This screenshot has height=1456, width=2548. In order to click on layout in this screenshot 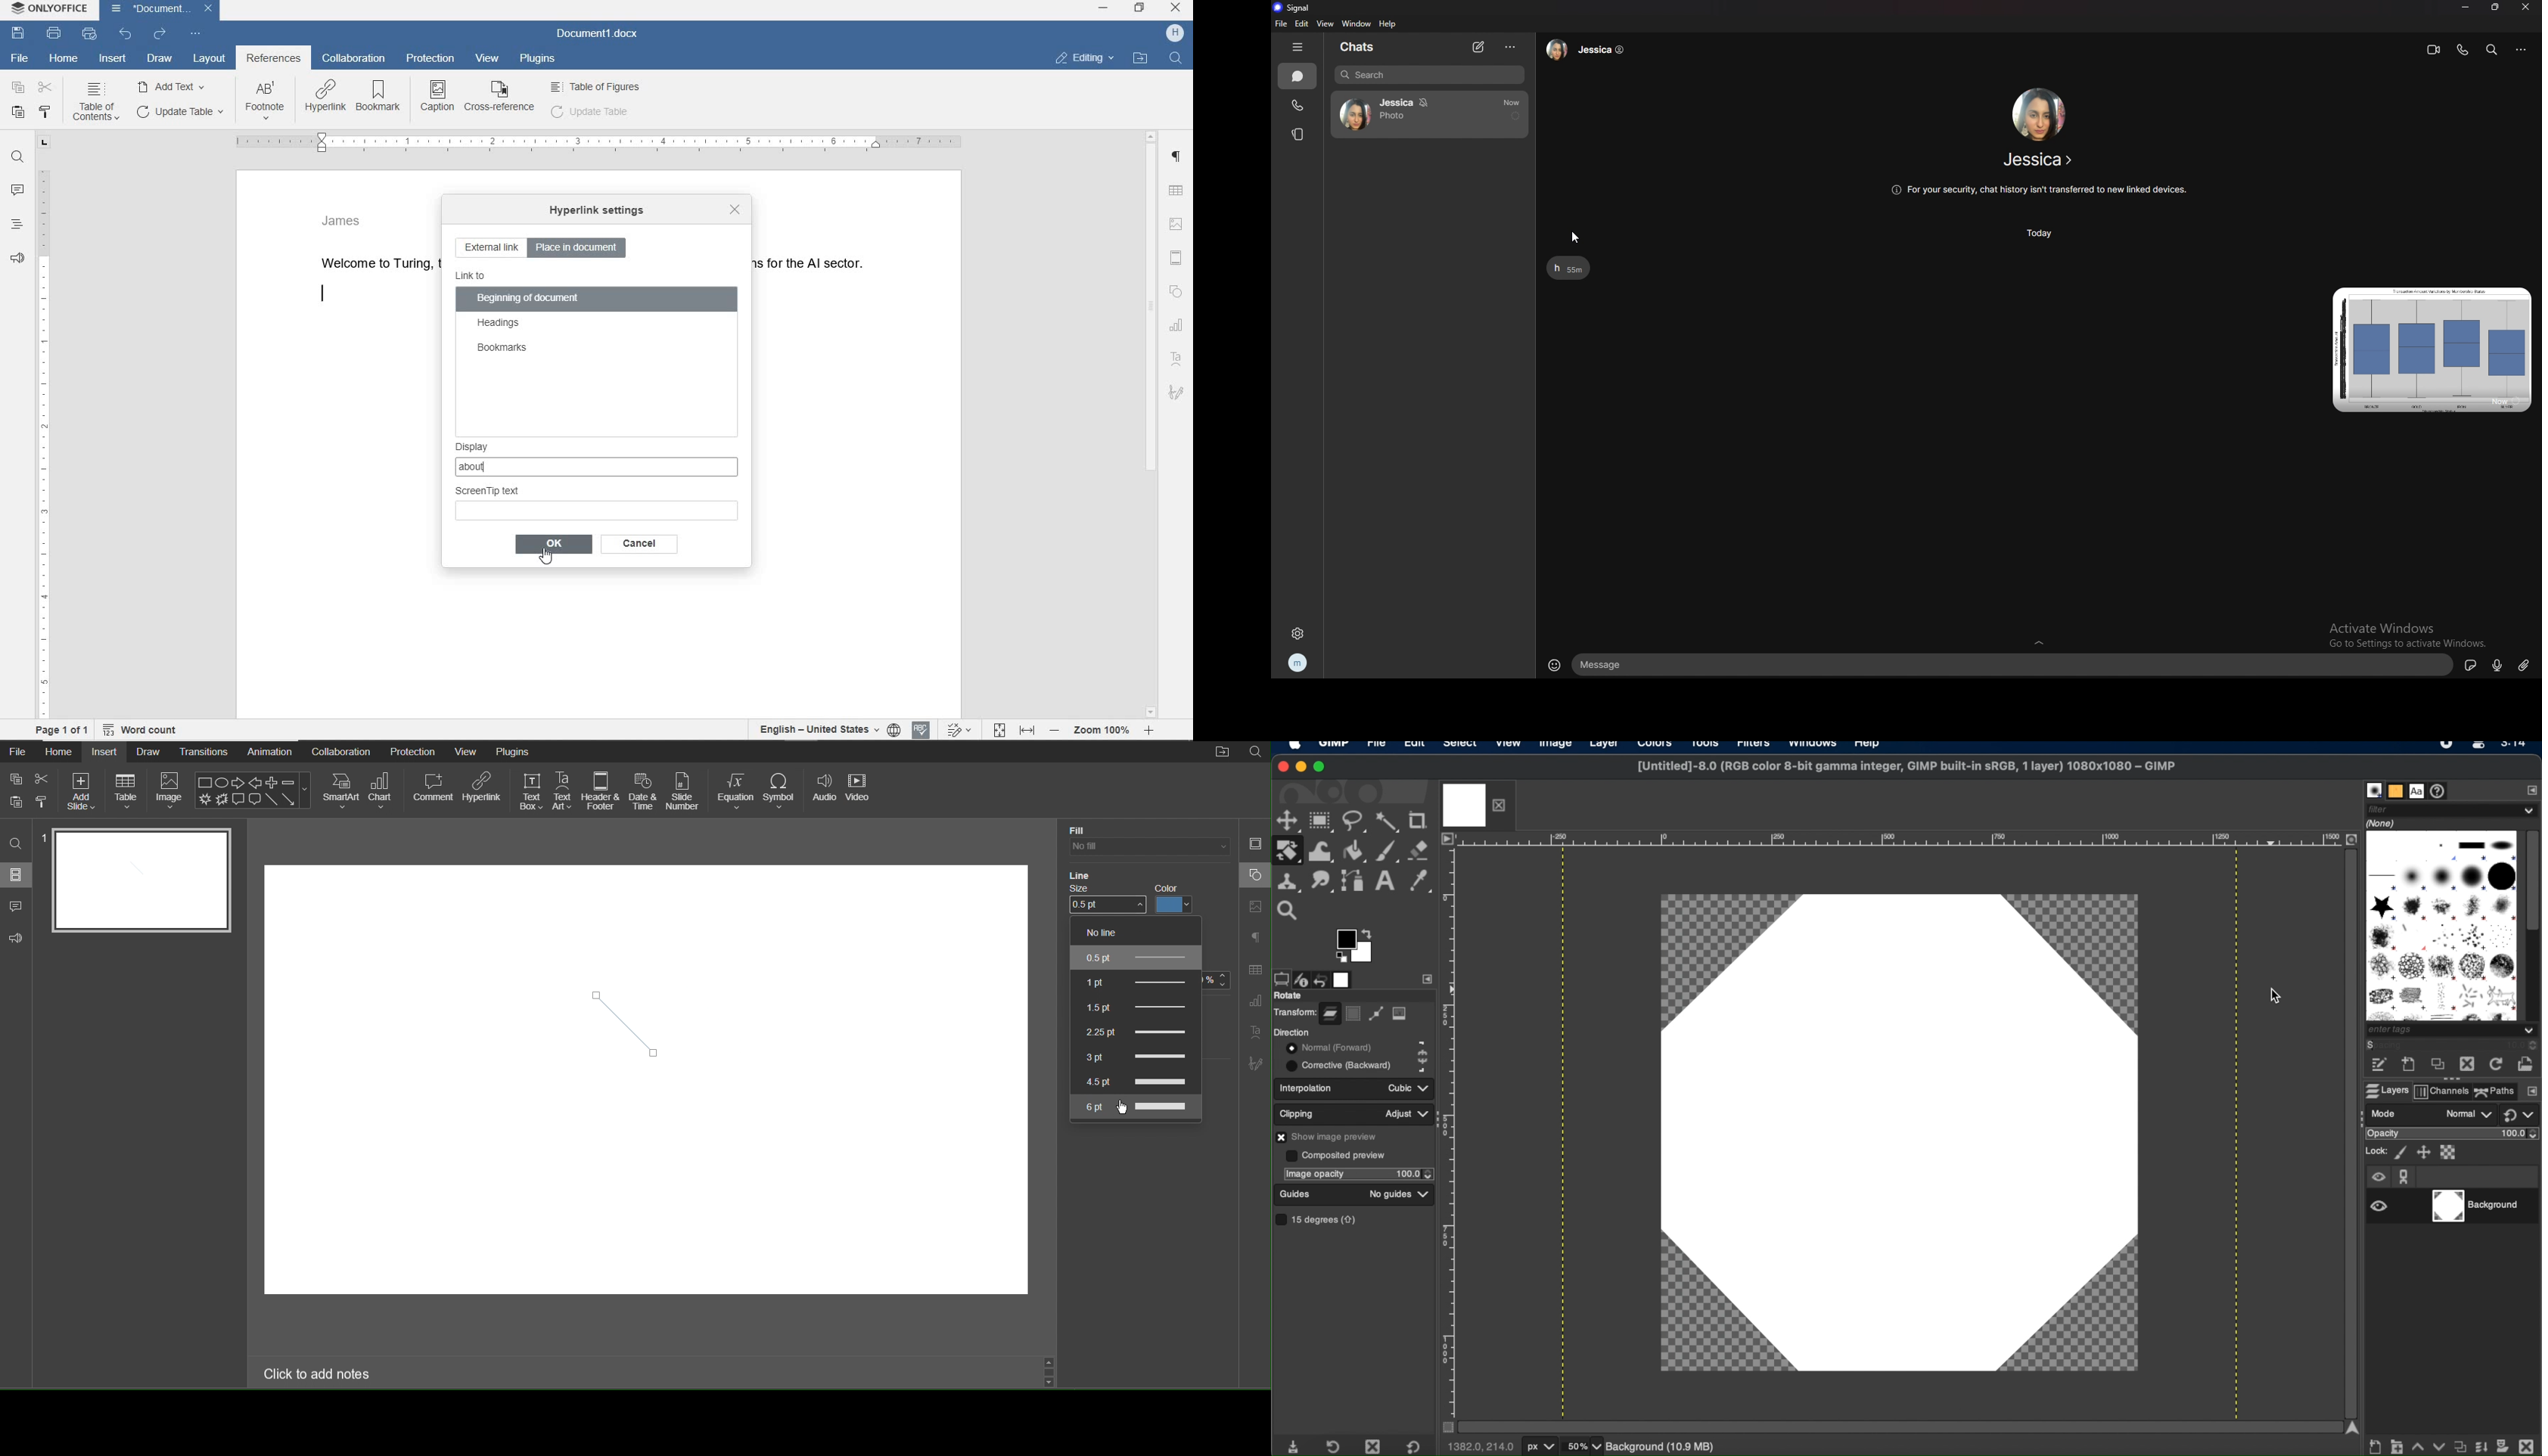, I will do `click(208, 58)`.